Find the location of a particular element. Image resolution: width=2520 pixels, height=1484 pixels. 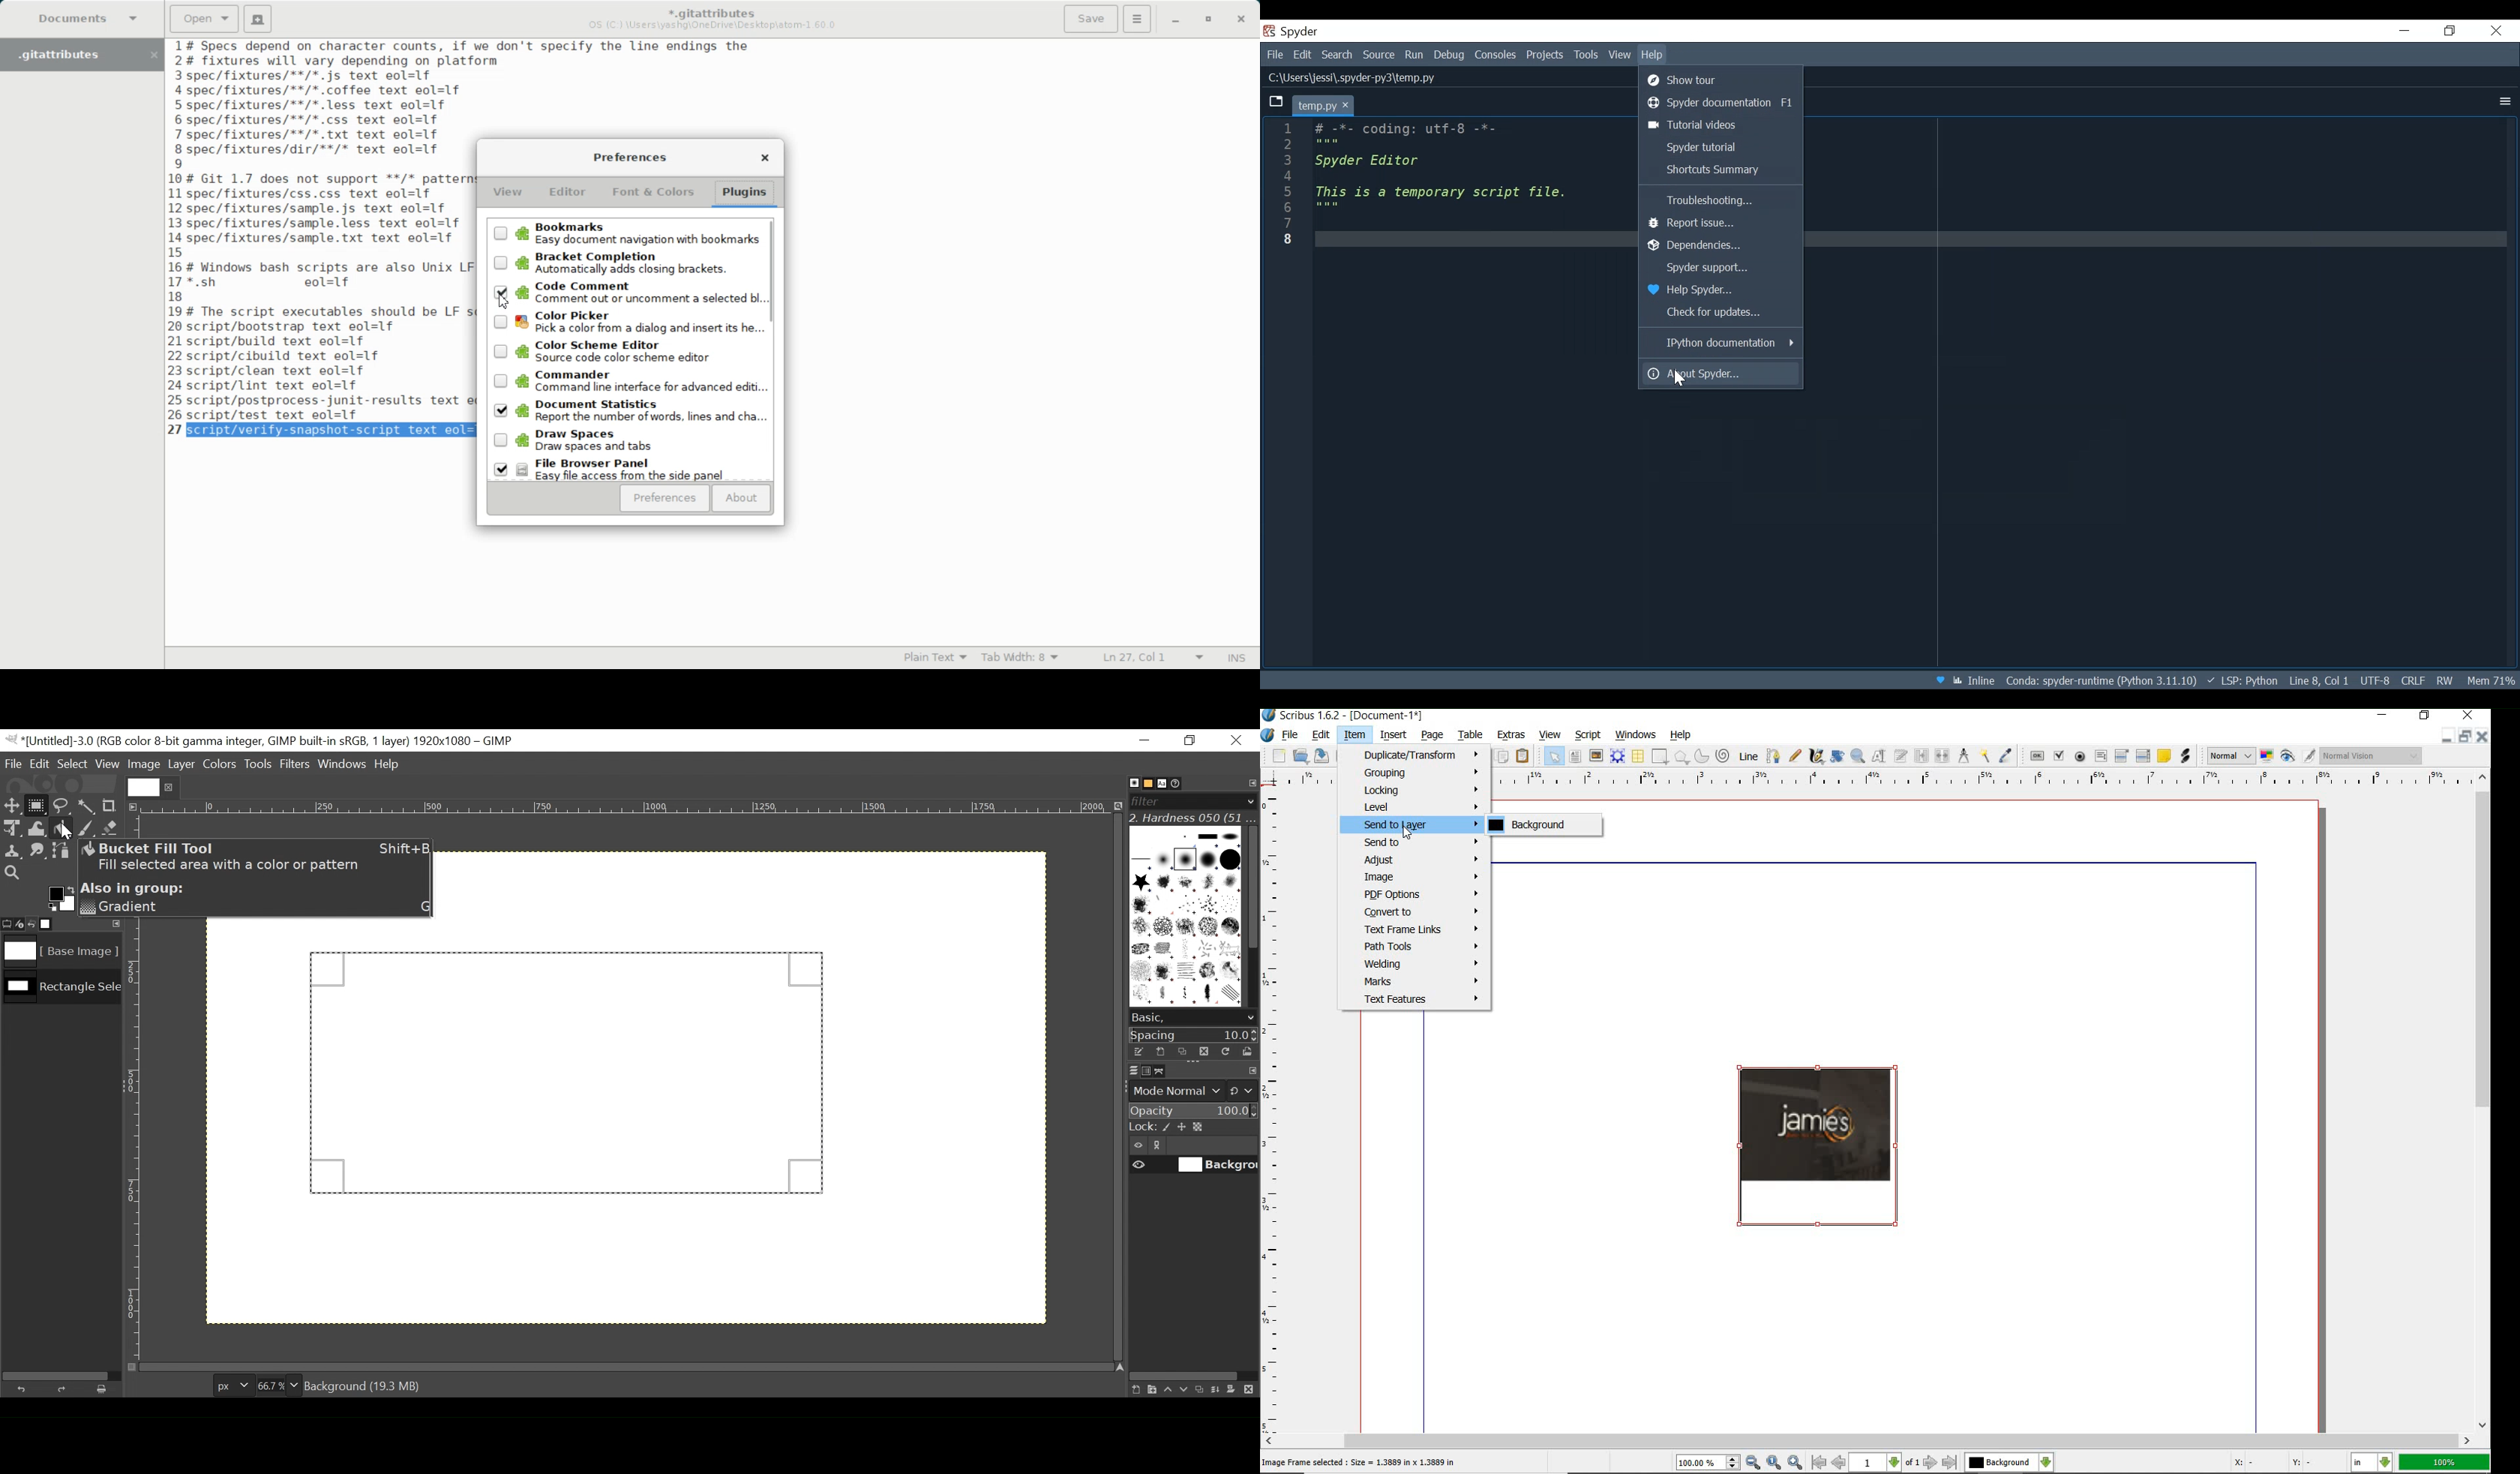

Restore is located at coordinates (1192, 741).